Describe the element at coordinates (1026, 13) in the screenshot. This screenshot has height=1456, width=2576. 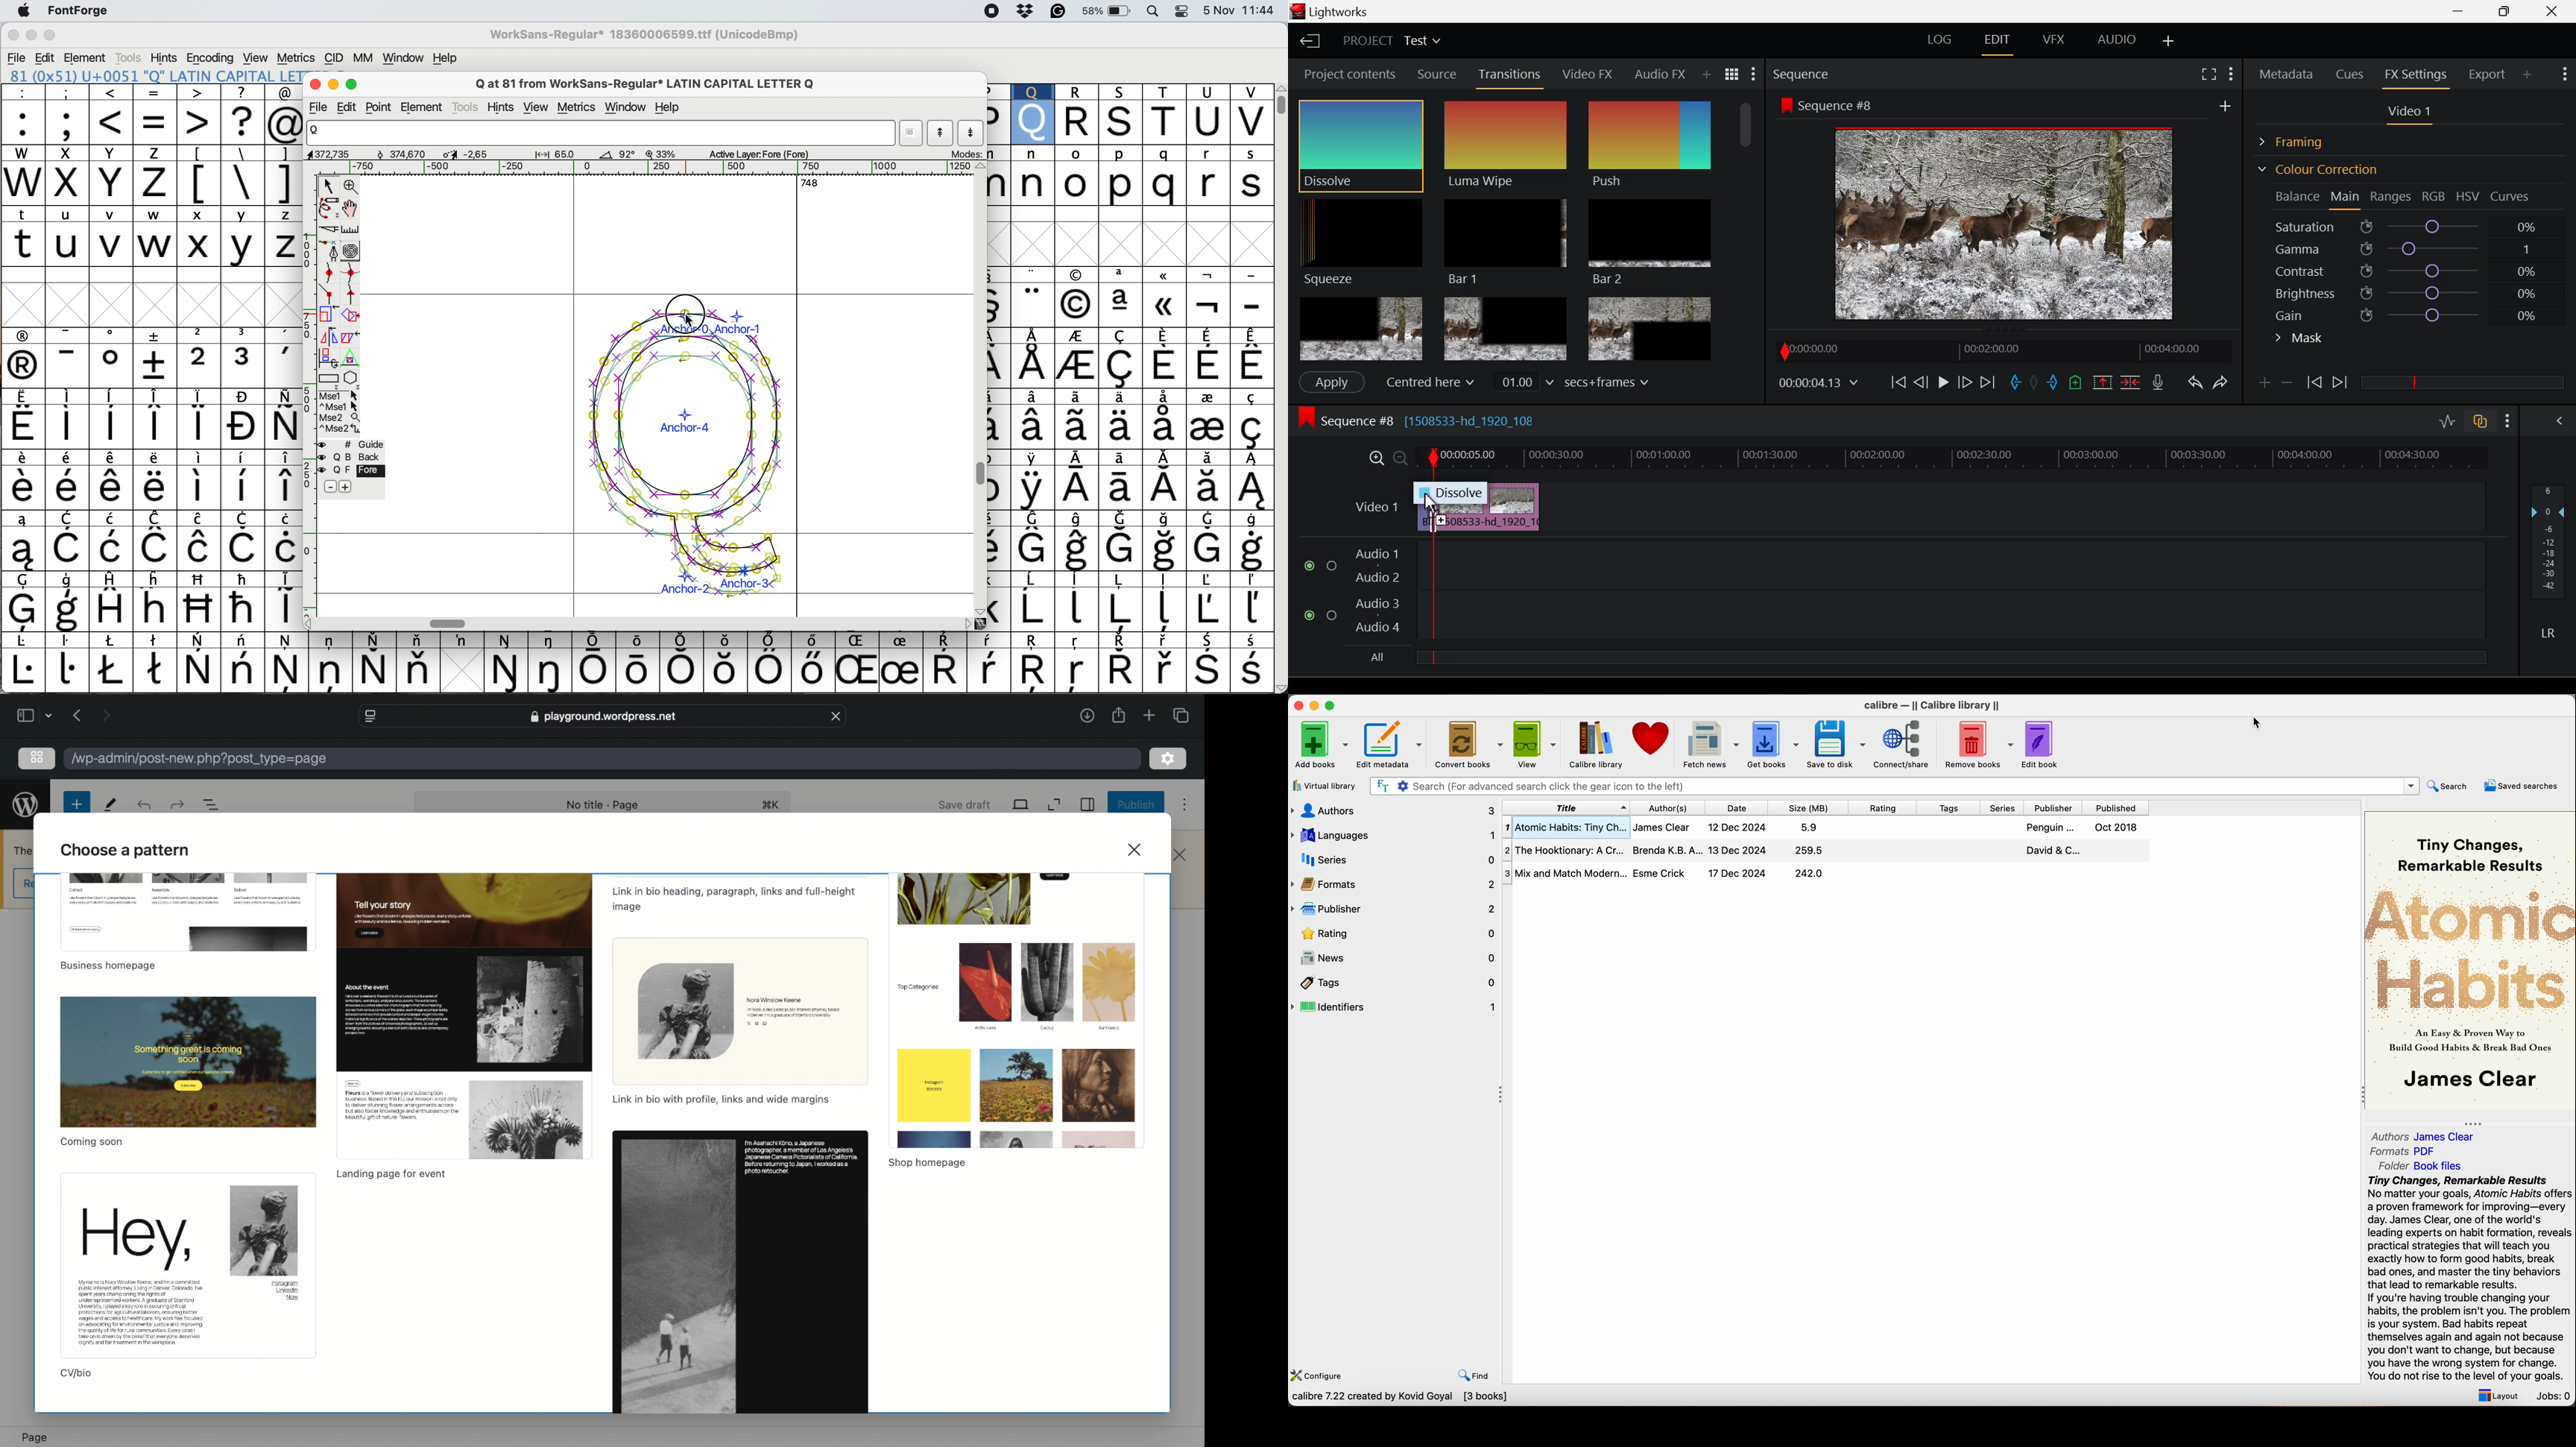
I see `dropbox` at that location.